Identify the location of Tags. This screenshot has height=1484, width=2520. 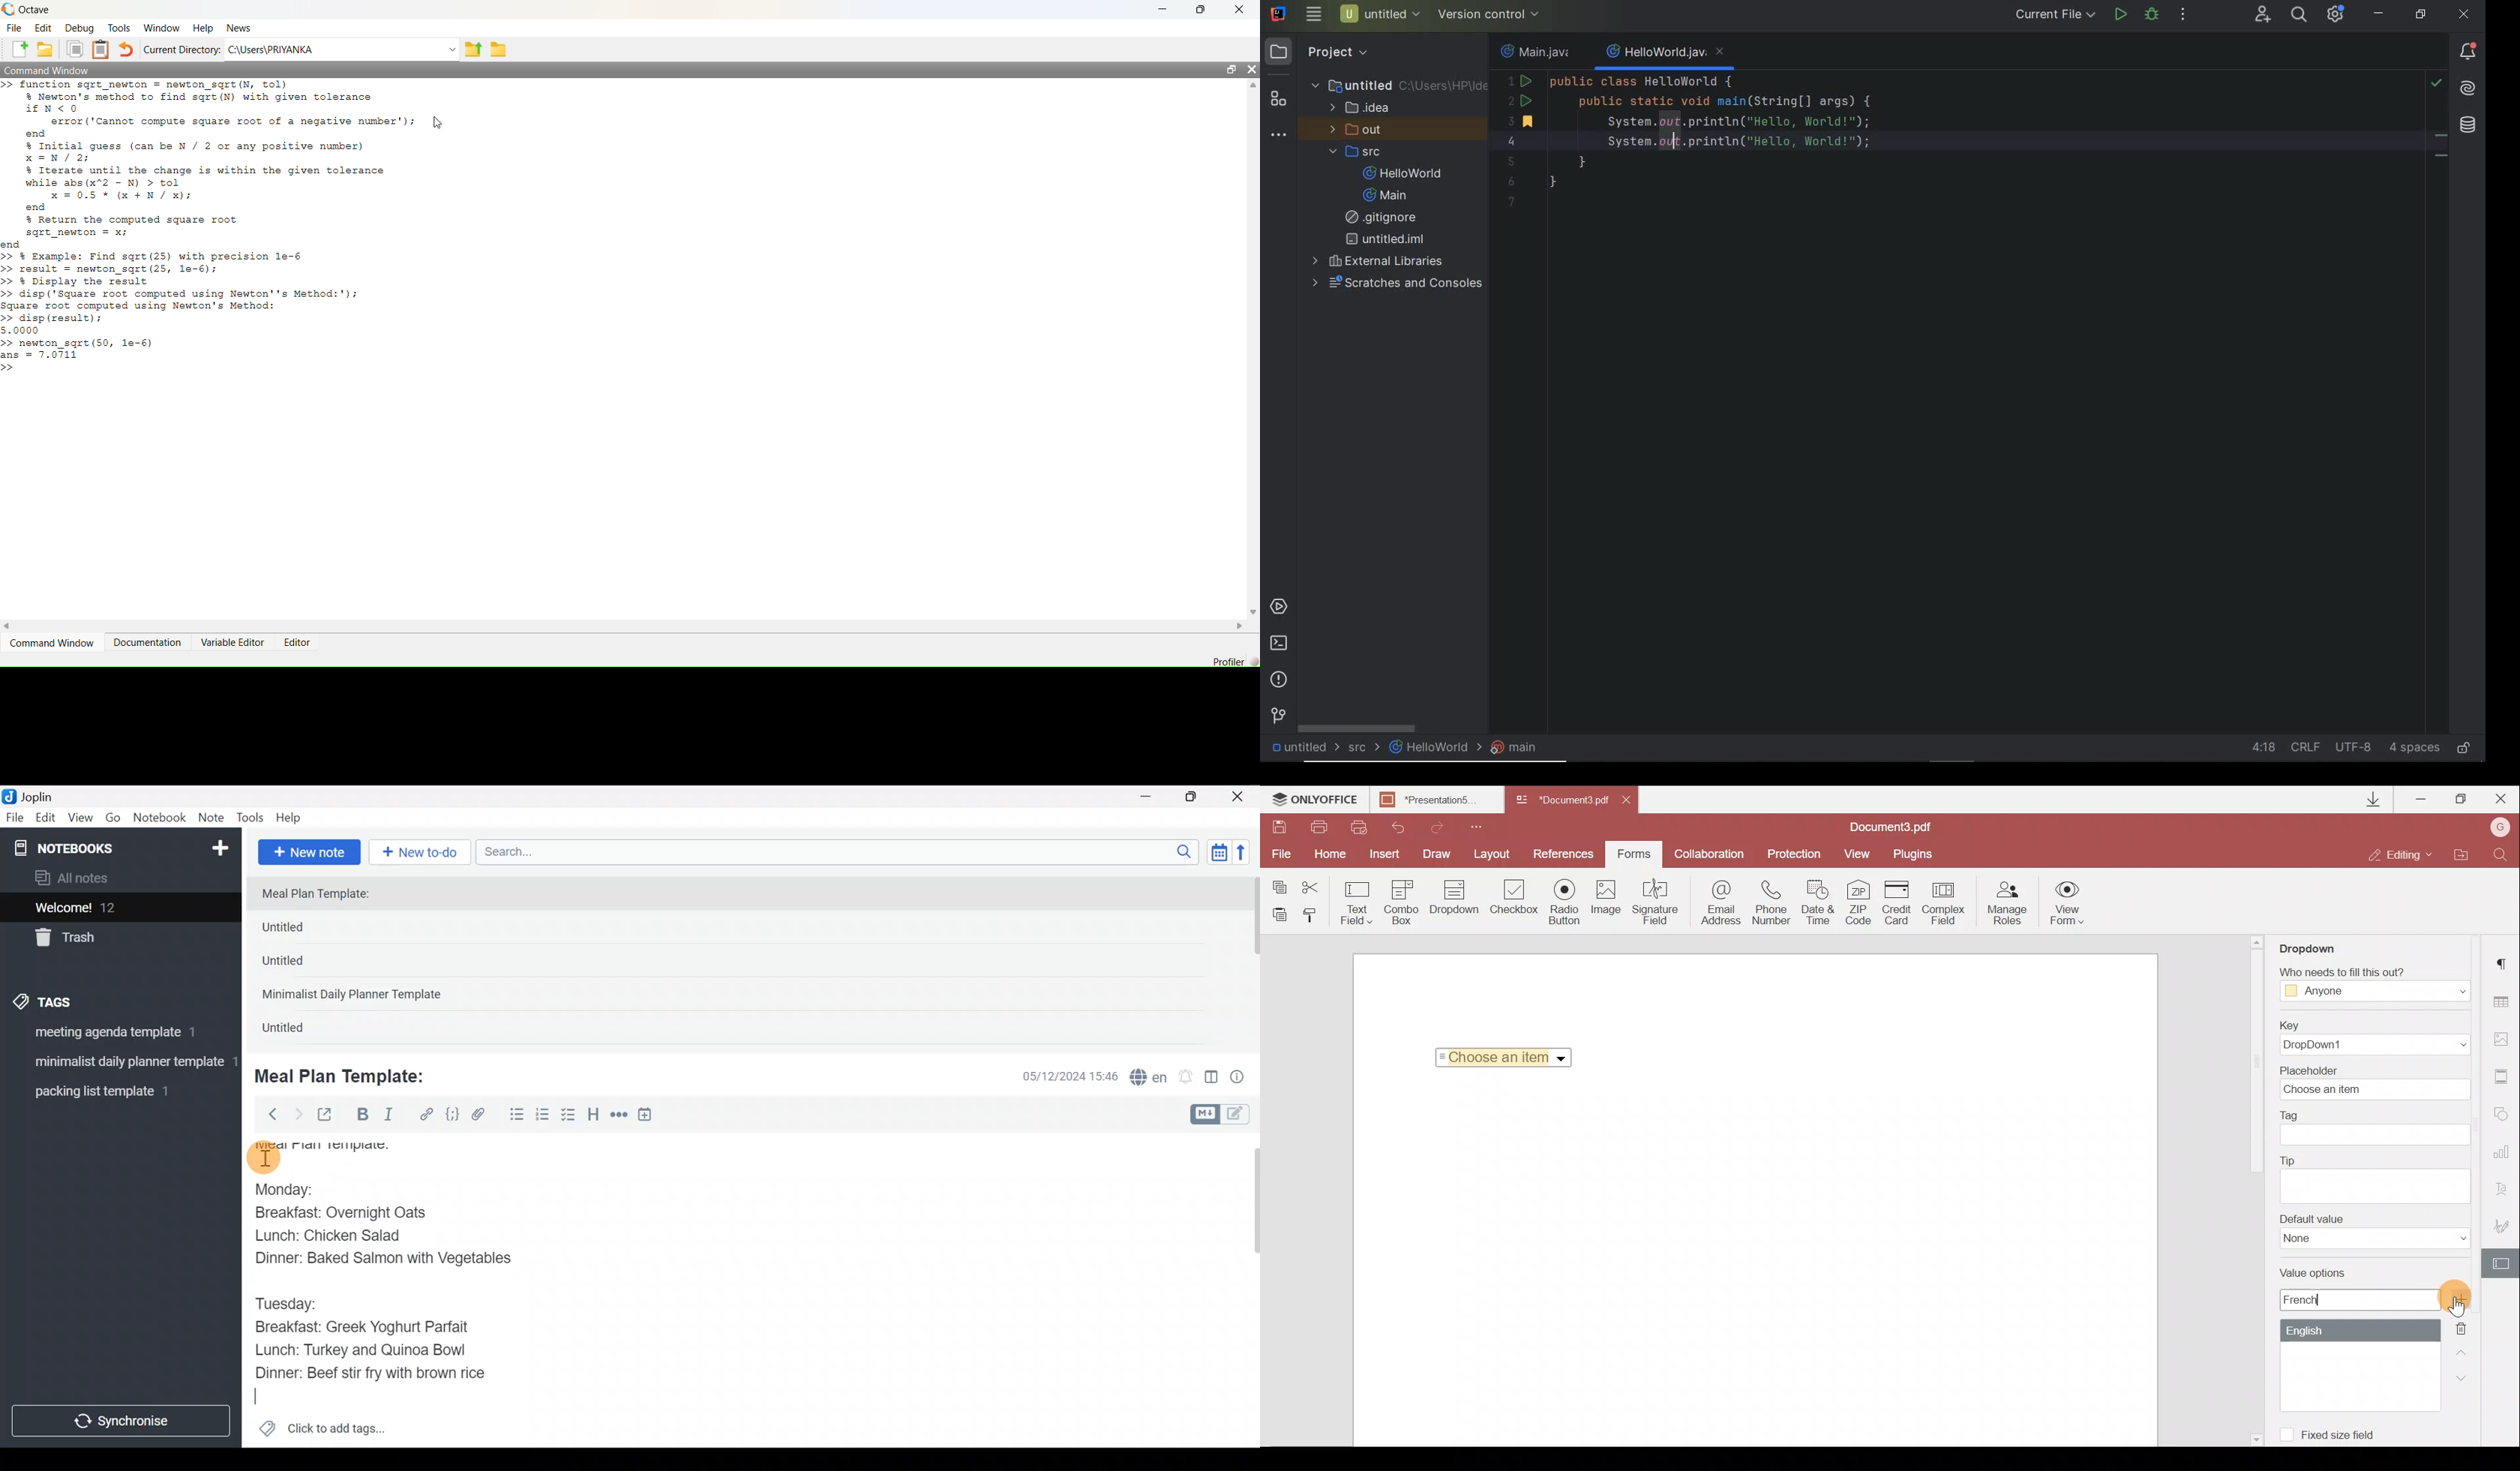
(74, 1000).